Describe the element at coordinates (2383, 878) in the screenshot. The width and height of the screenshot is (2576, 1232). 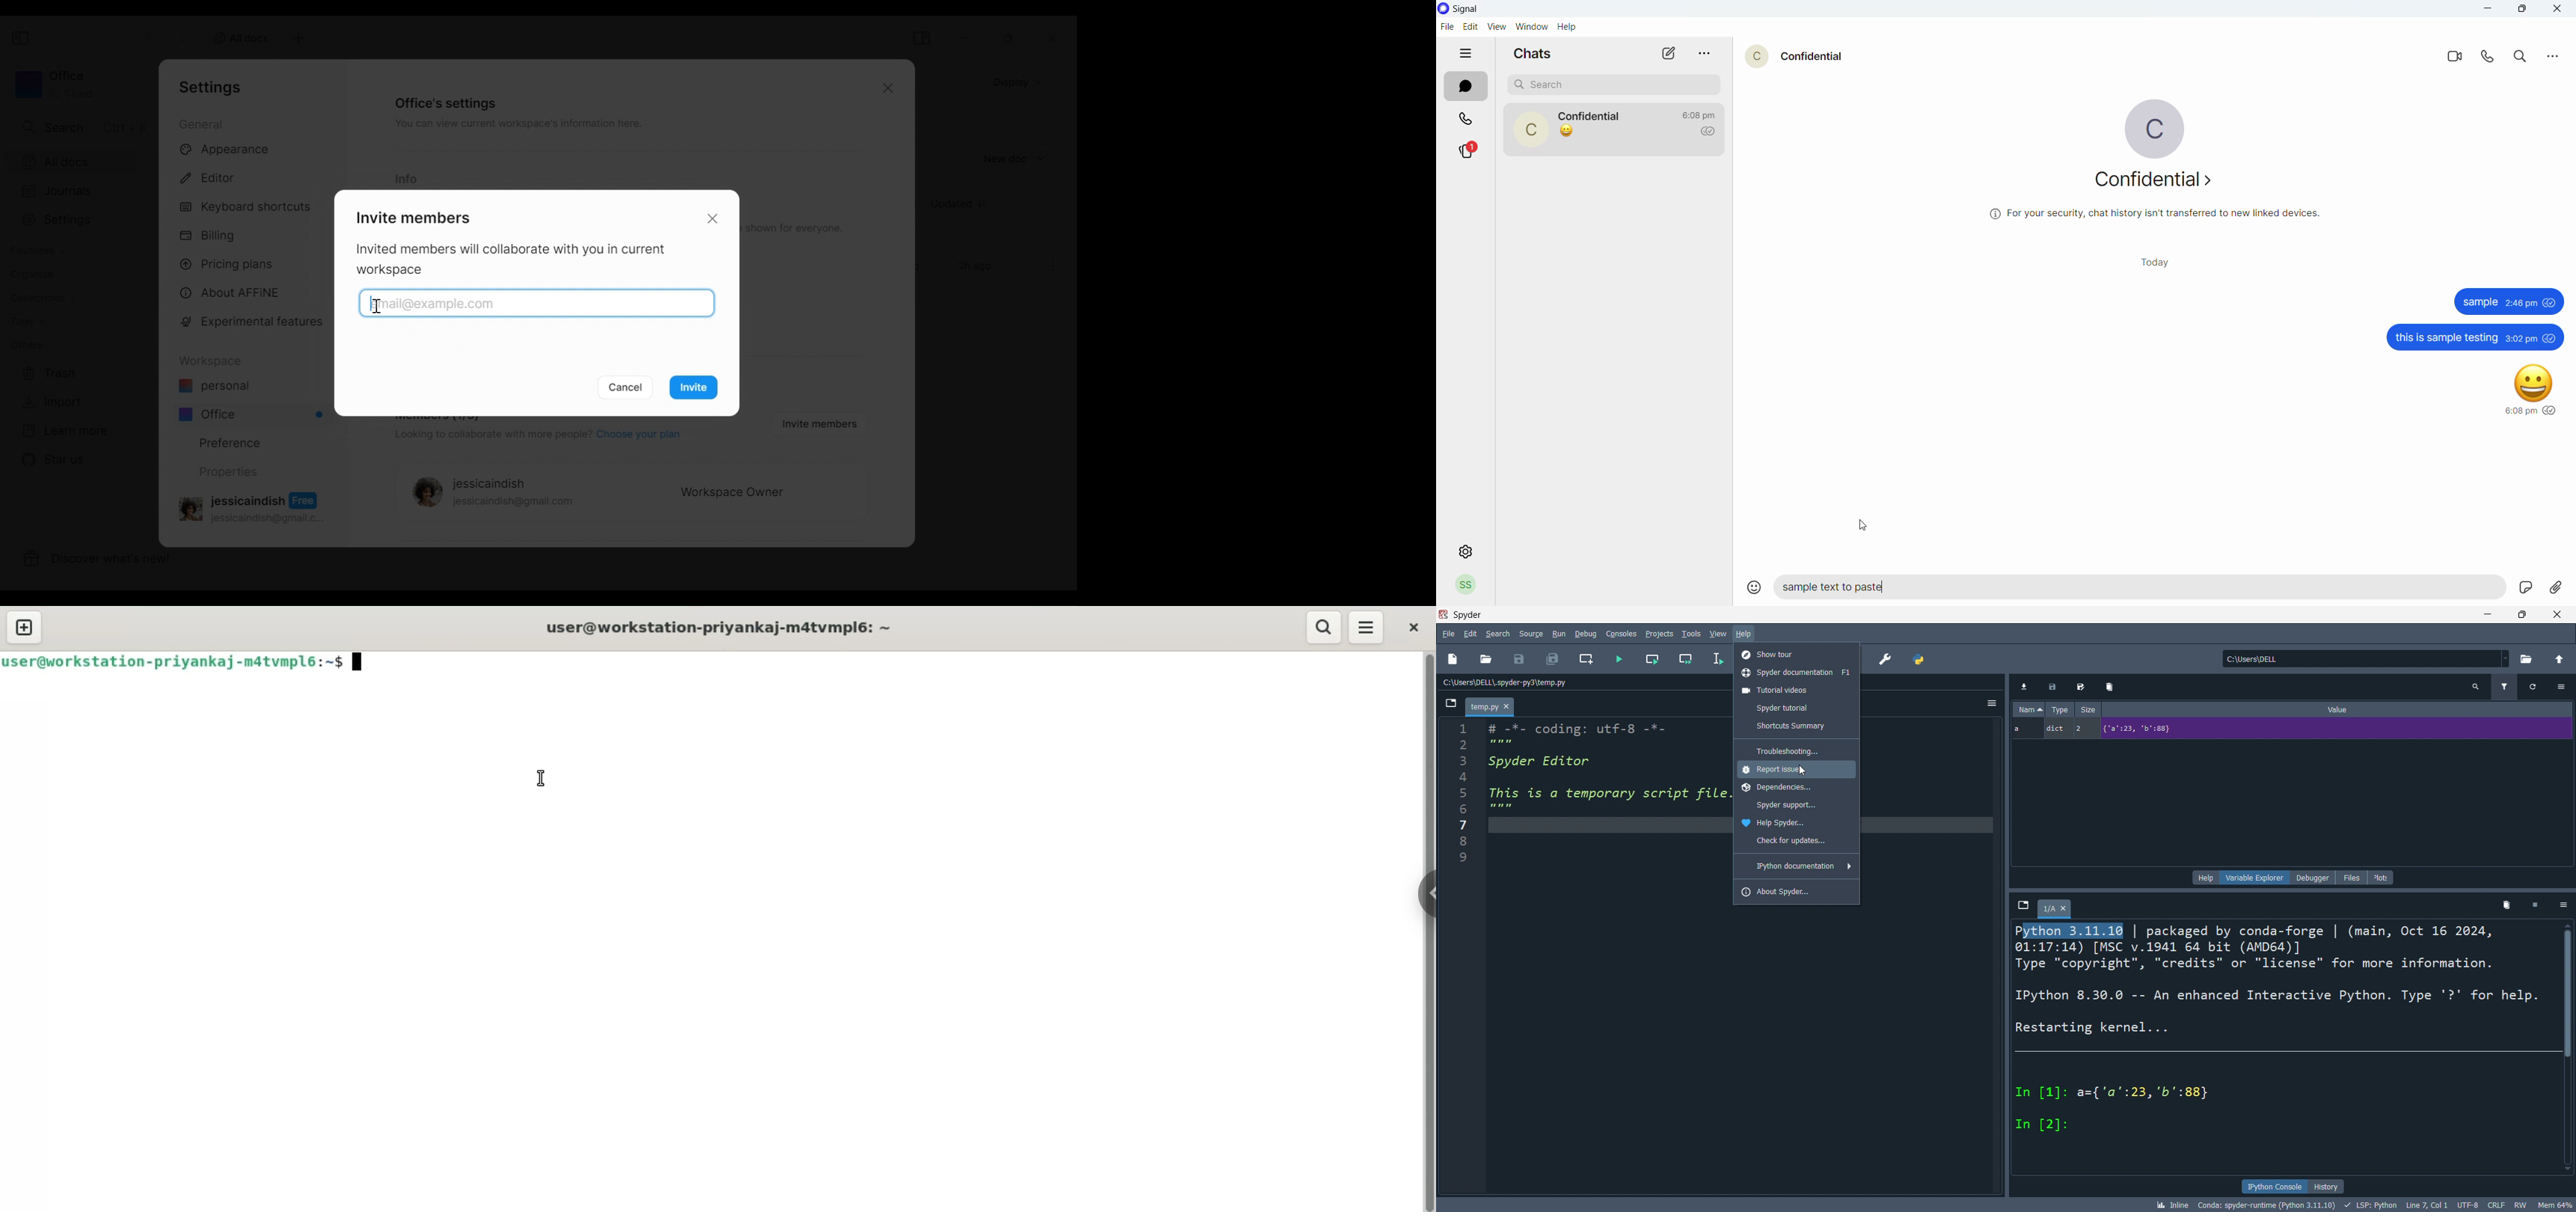
I see `plots` at that location.